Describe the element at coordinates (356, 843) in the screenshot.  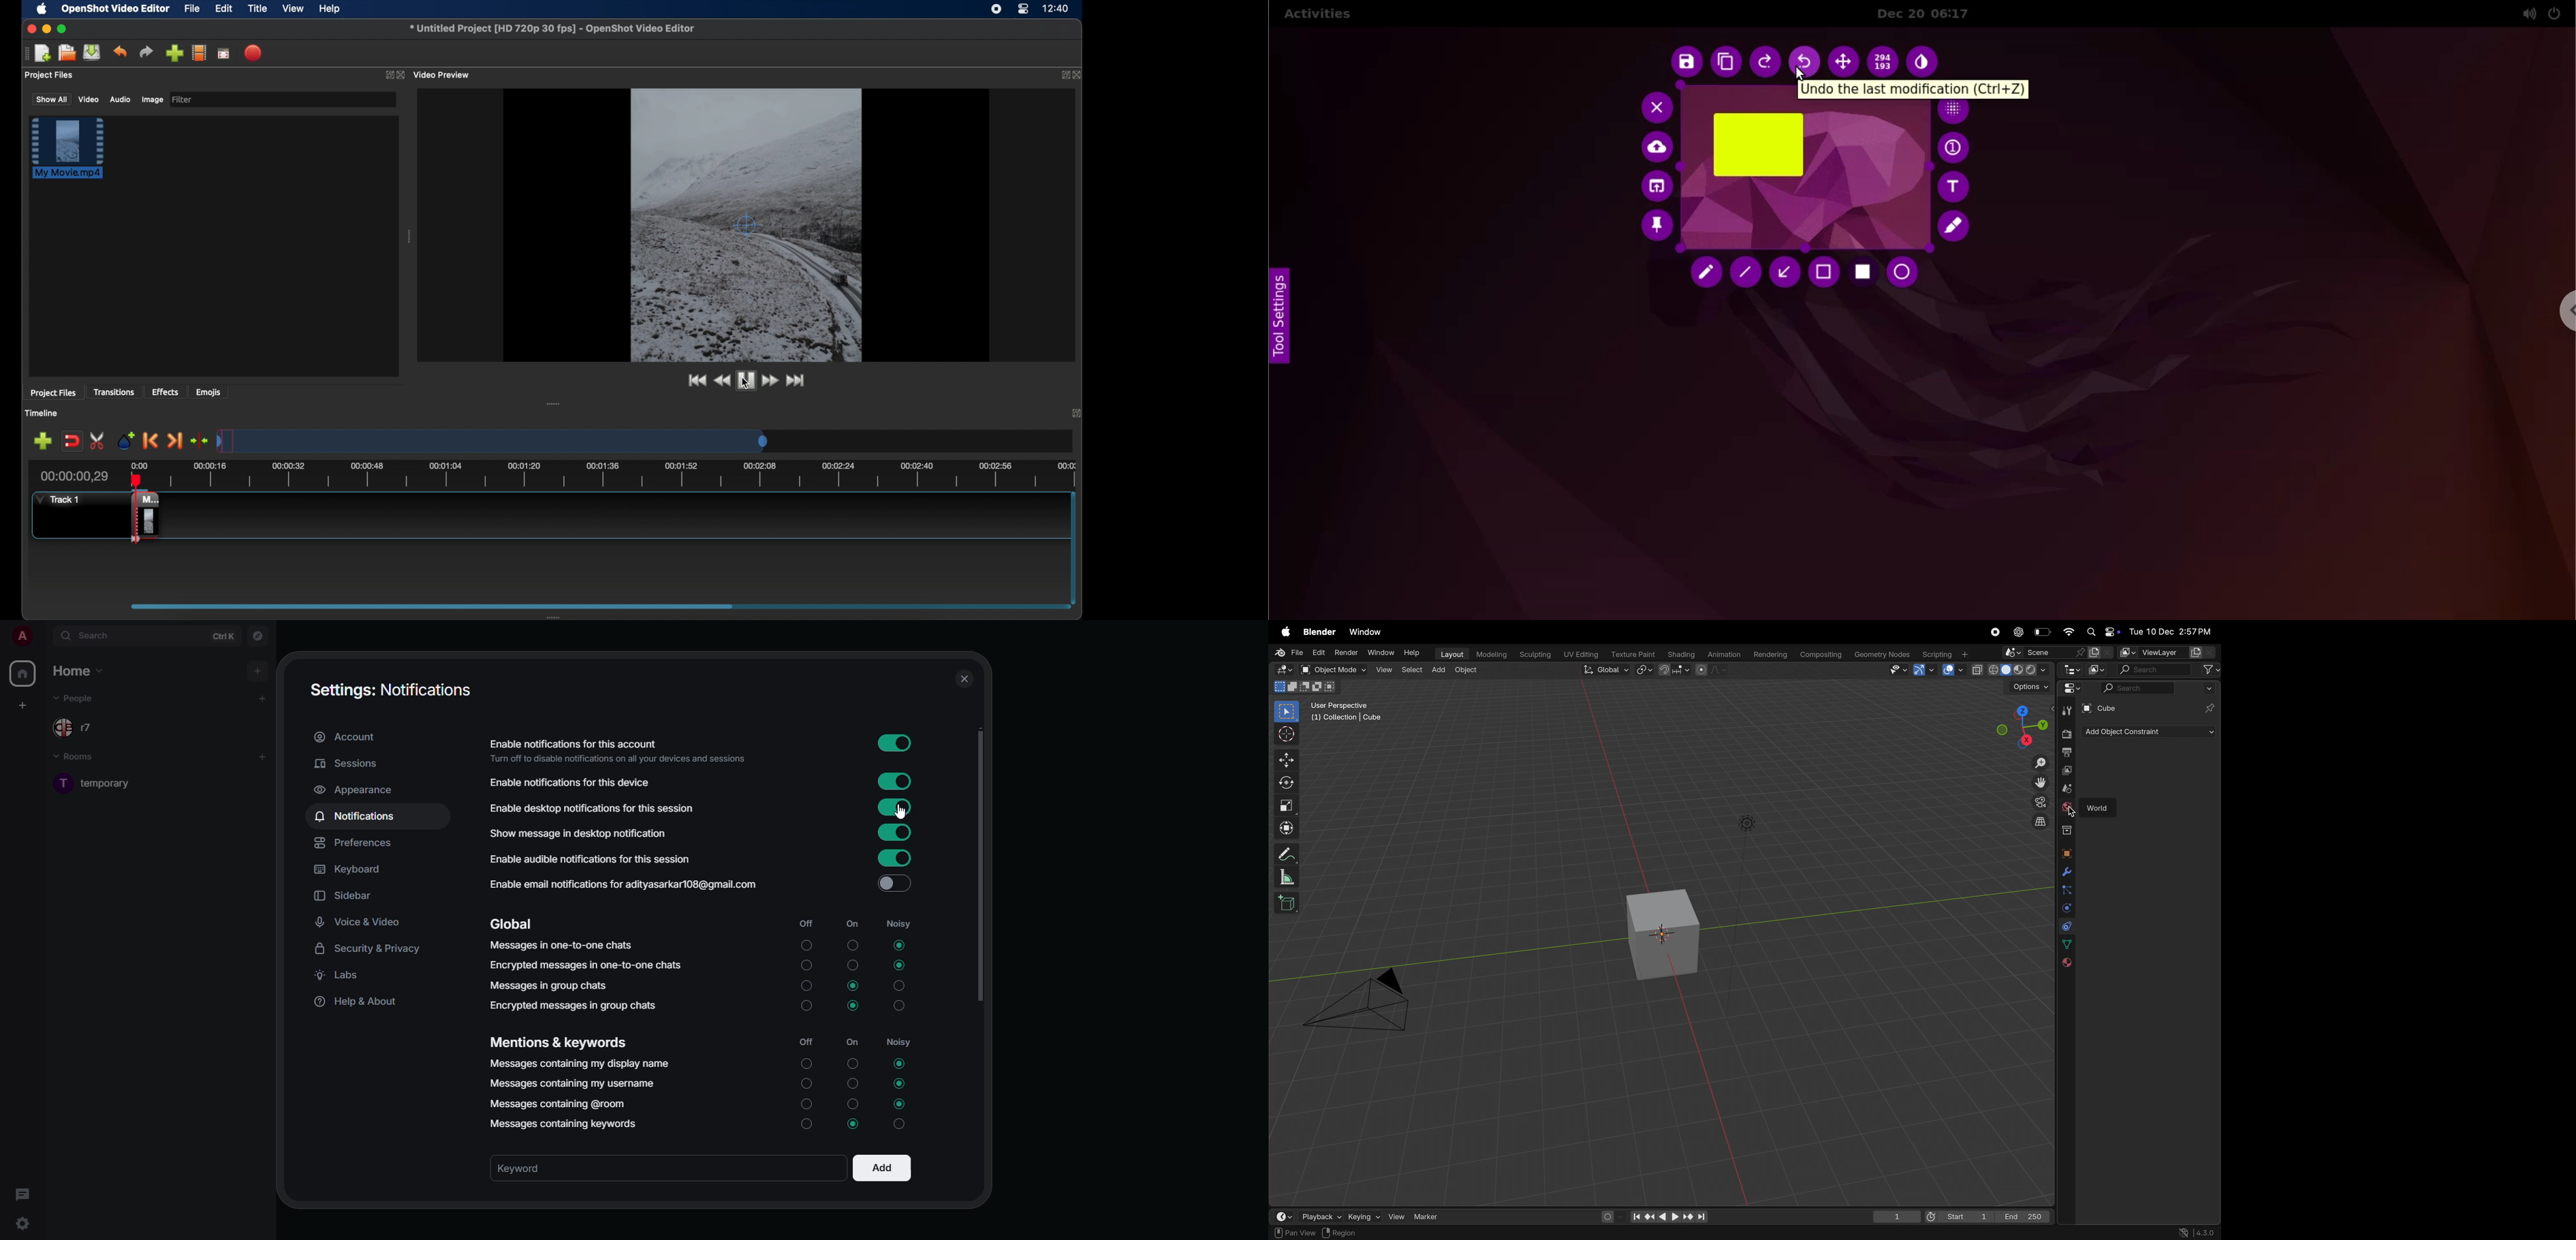
I see `preferences` at that location.